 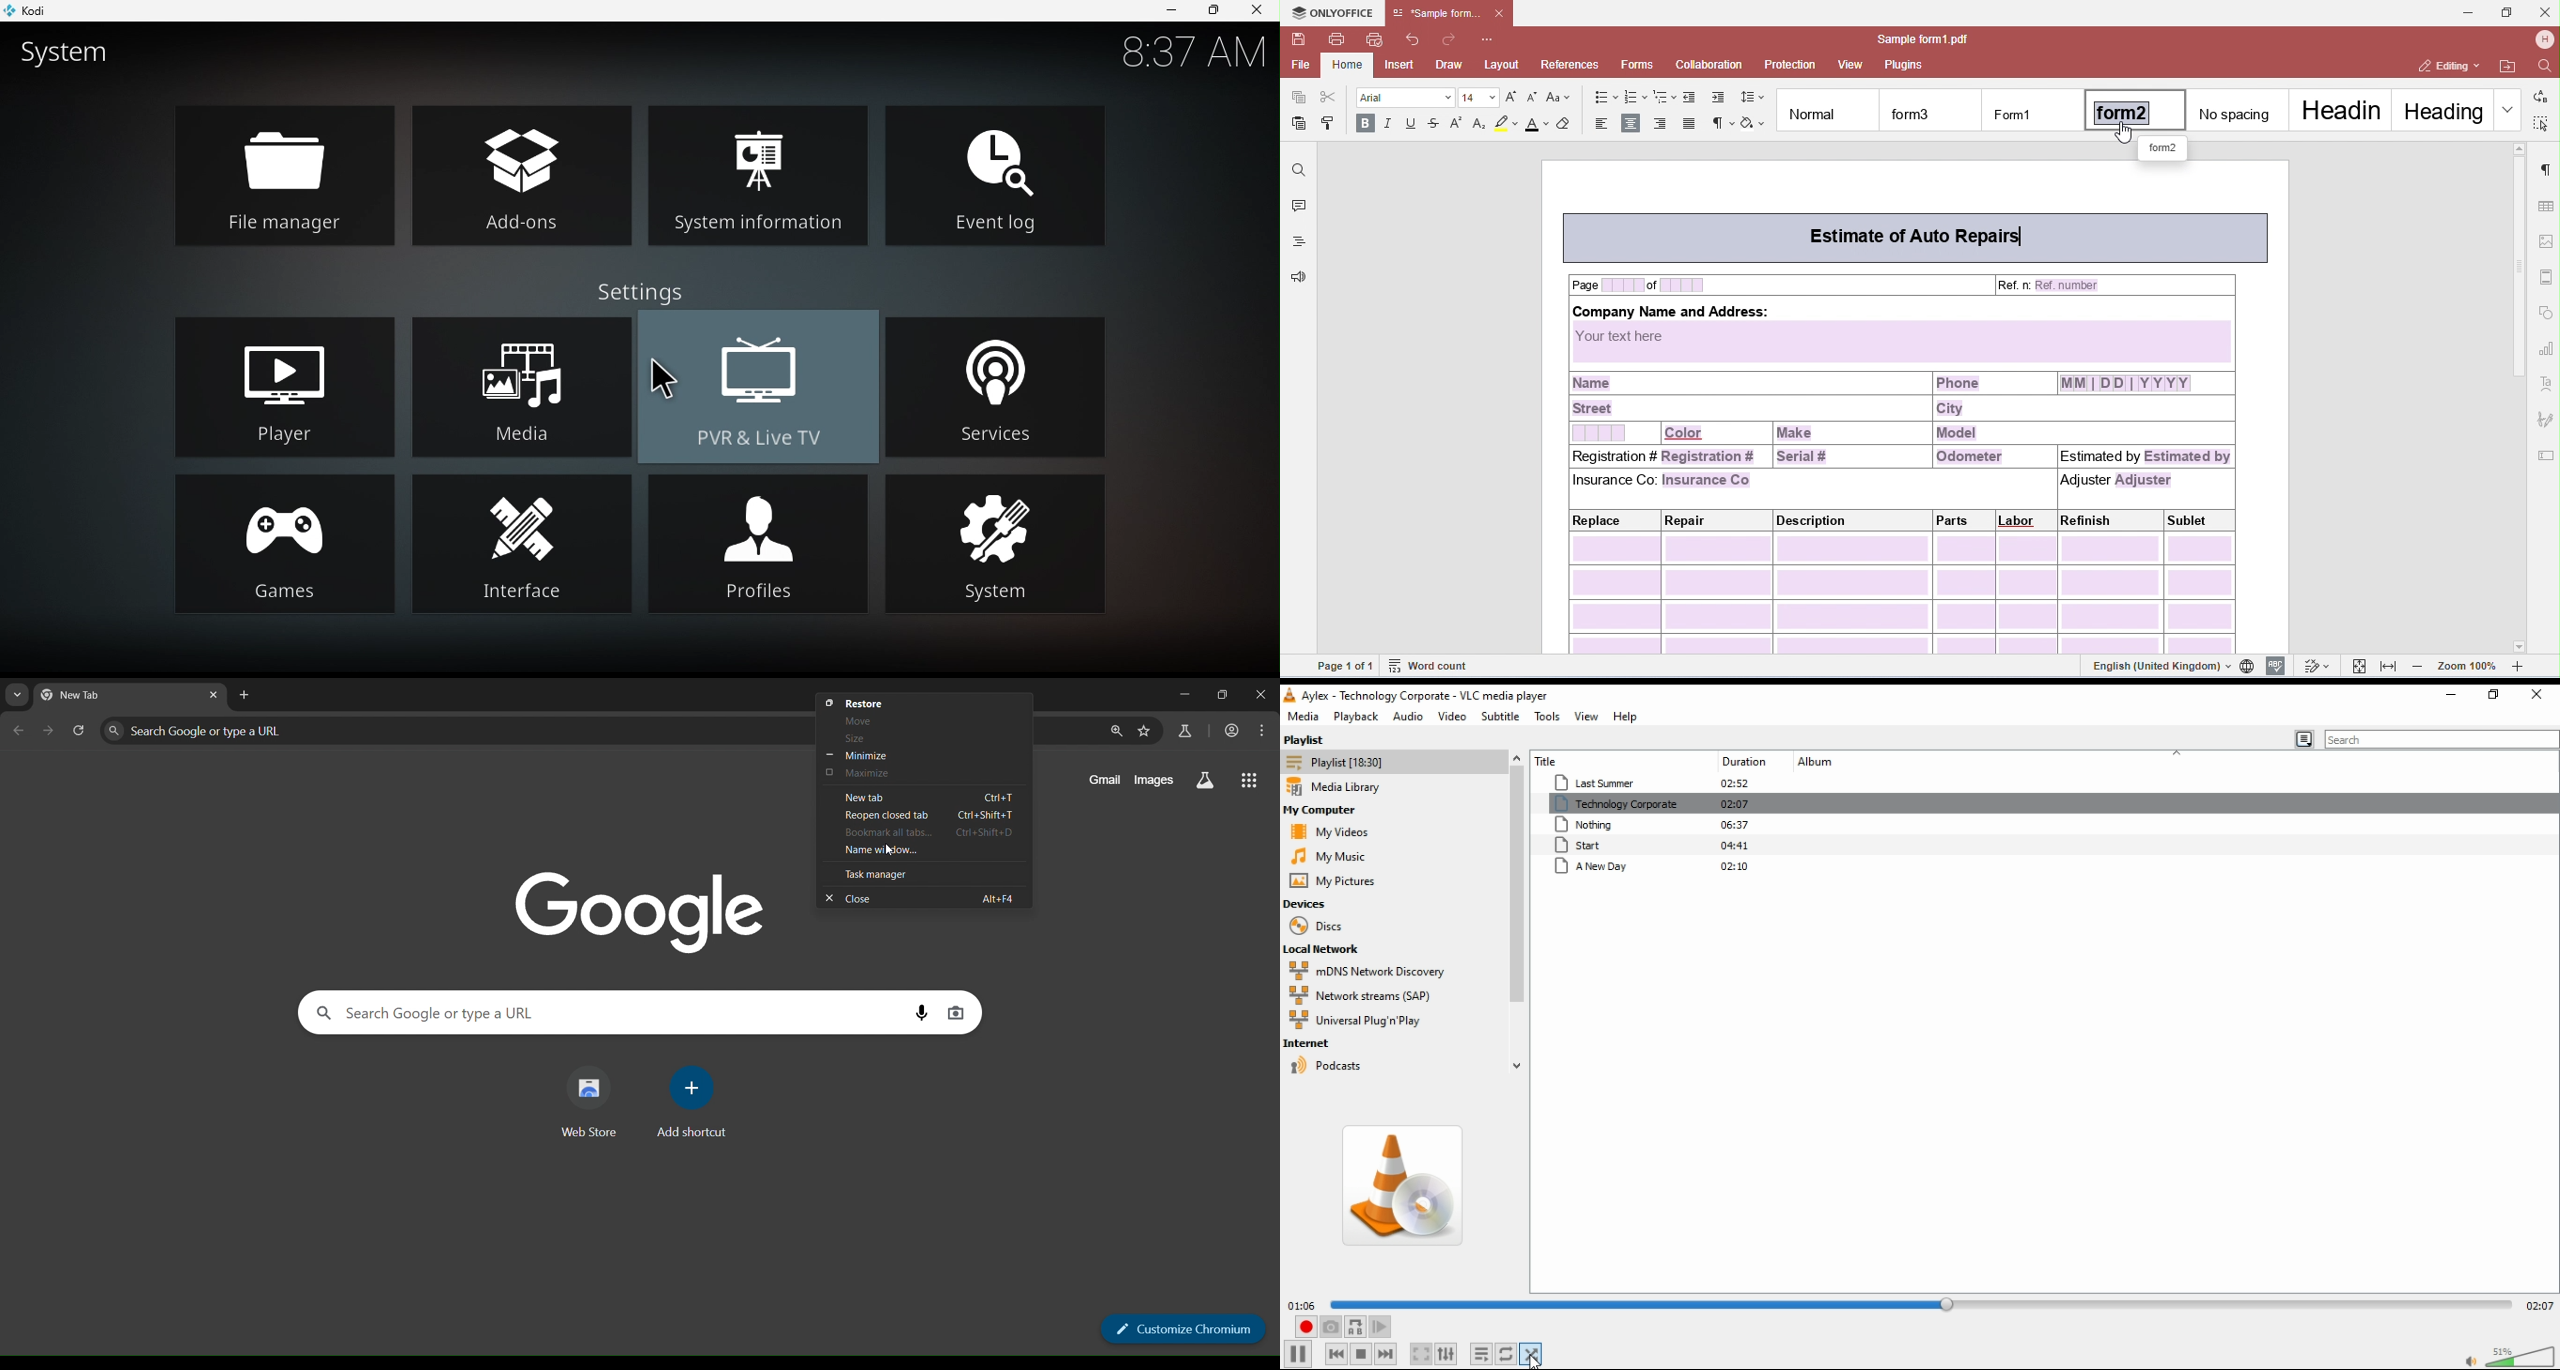 I want to click on volume, so click(x=2524, y=1359).